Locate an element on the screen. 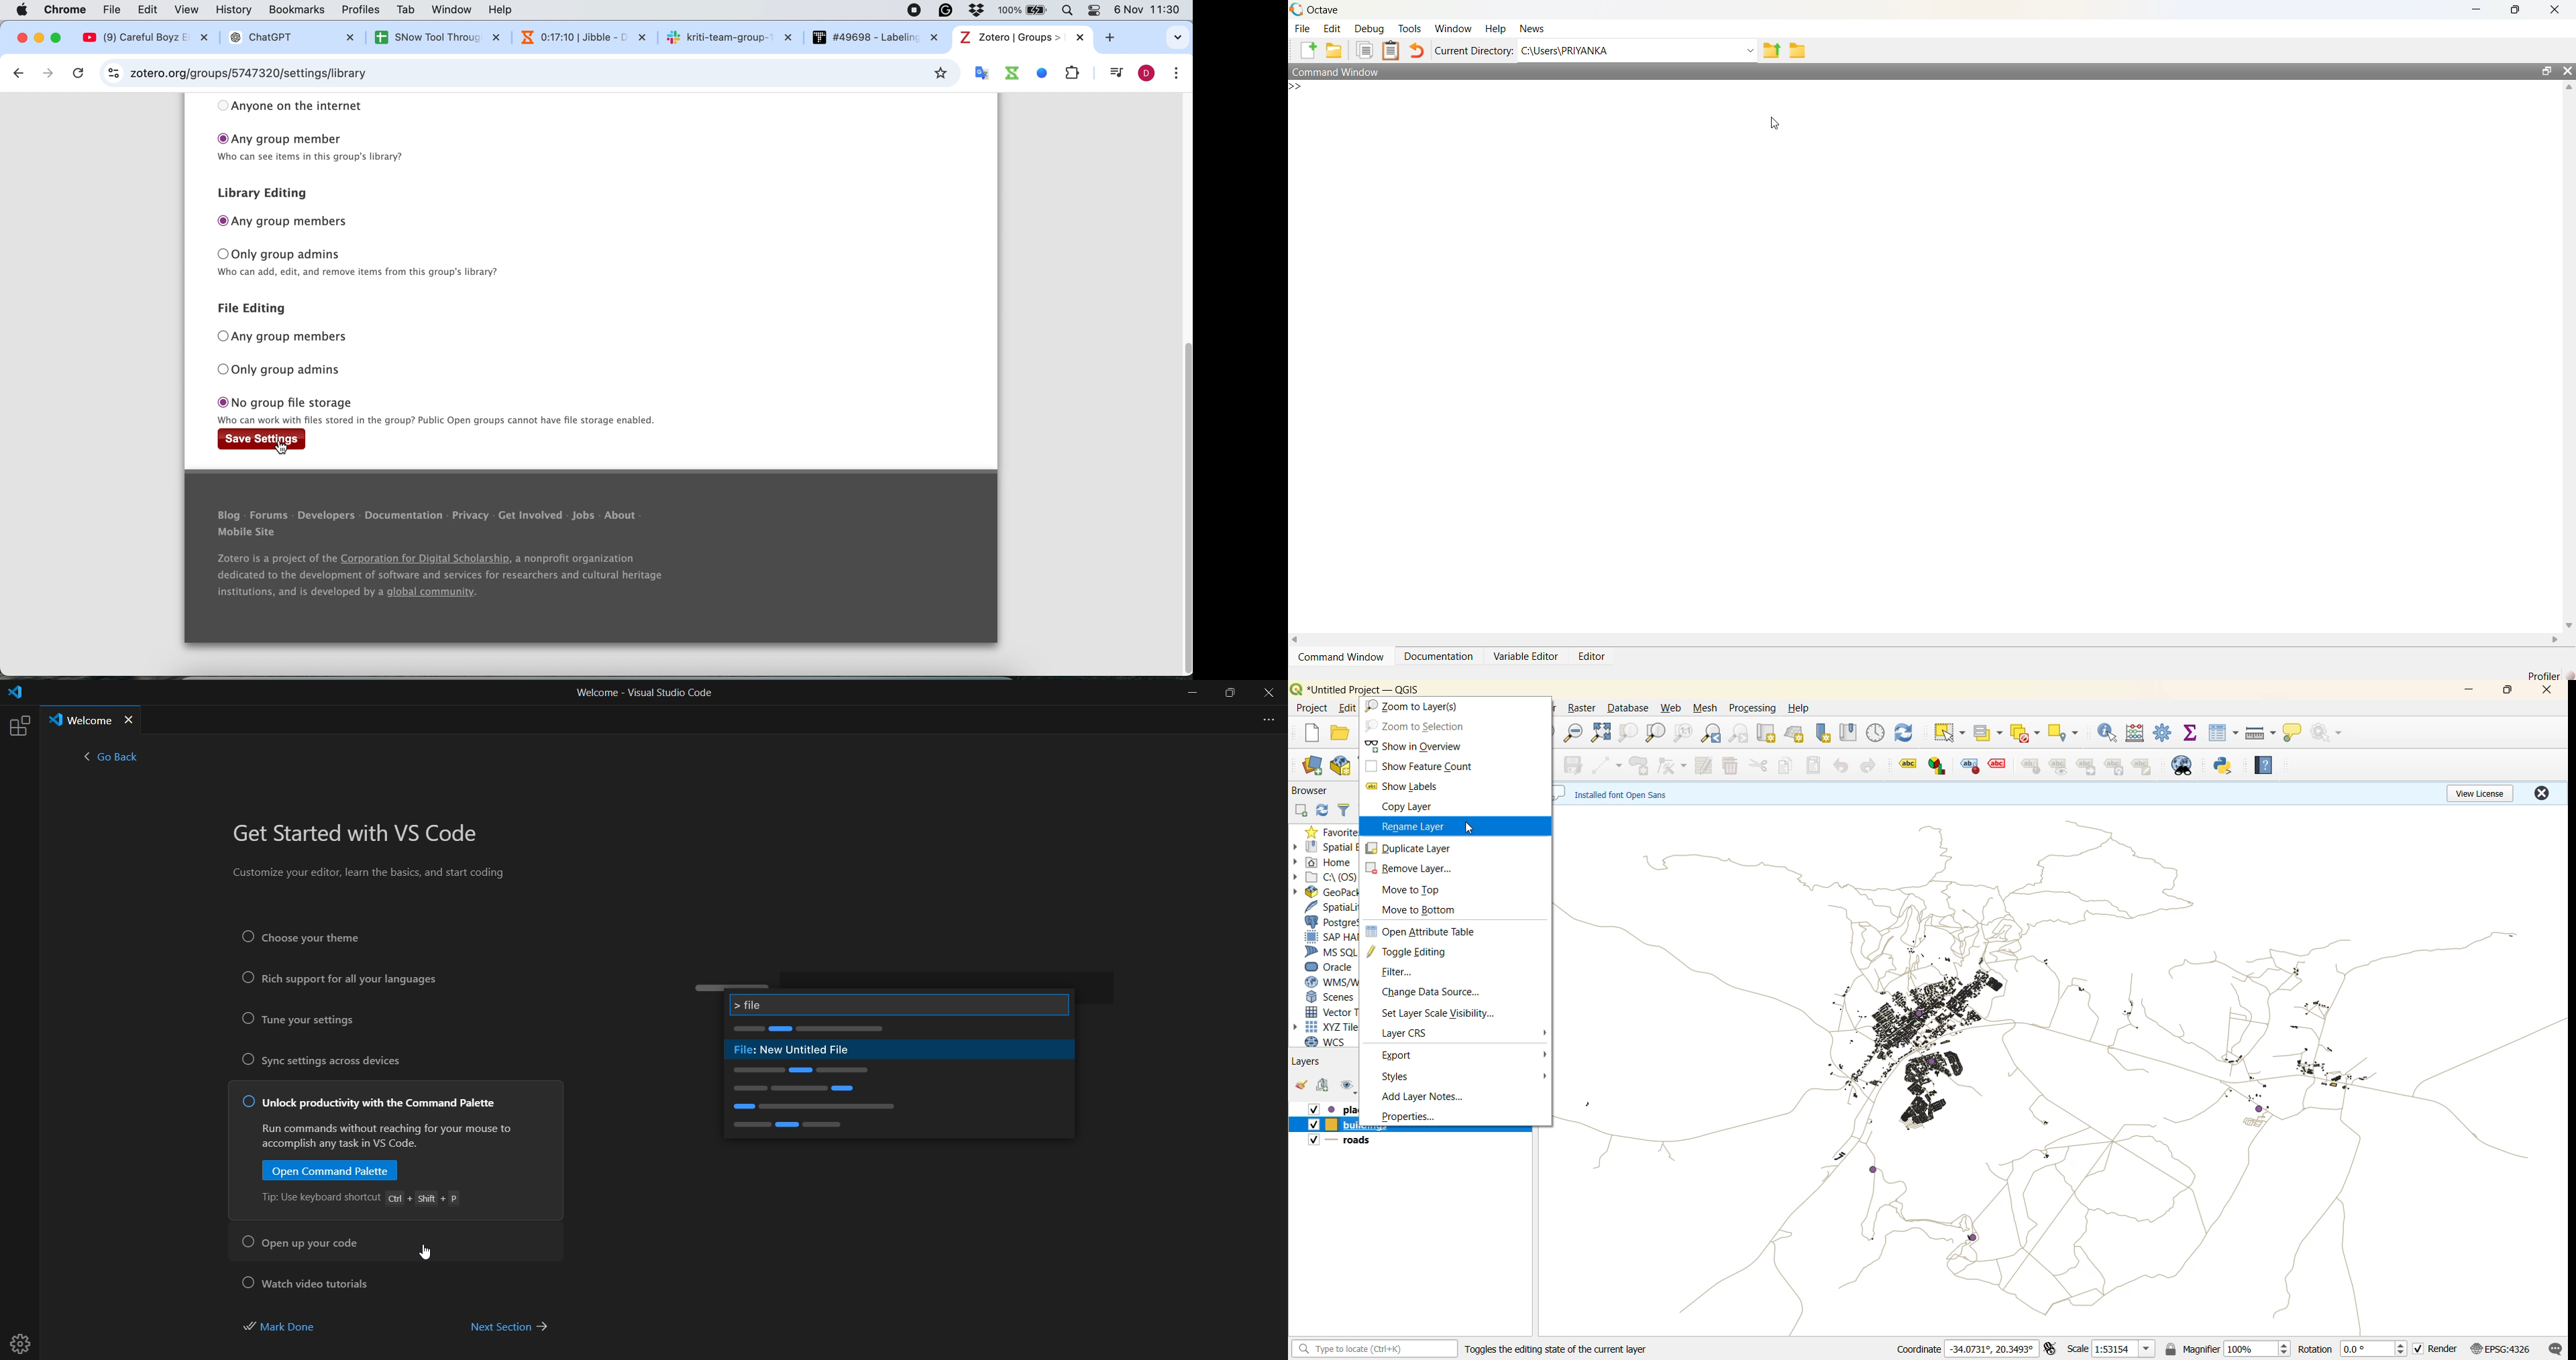  system extensions is located at coordinates (1032, 73).